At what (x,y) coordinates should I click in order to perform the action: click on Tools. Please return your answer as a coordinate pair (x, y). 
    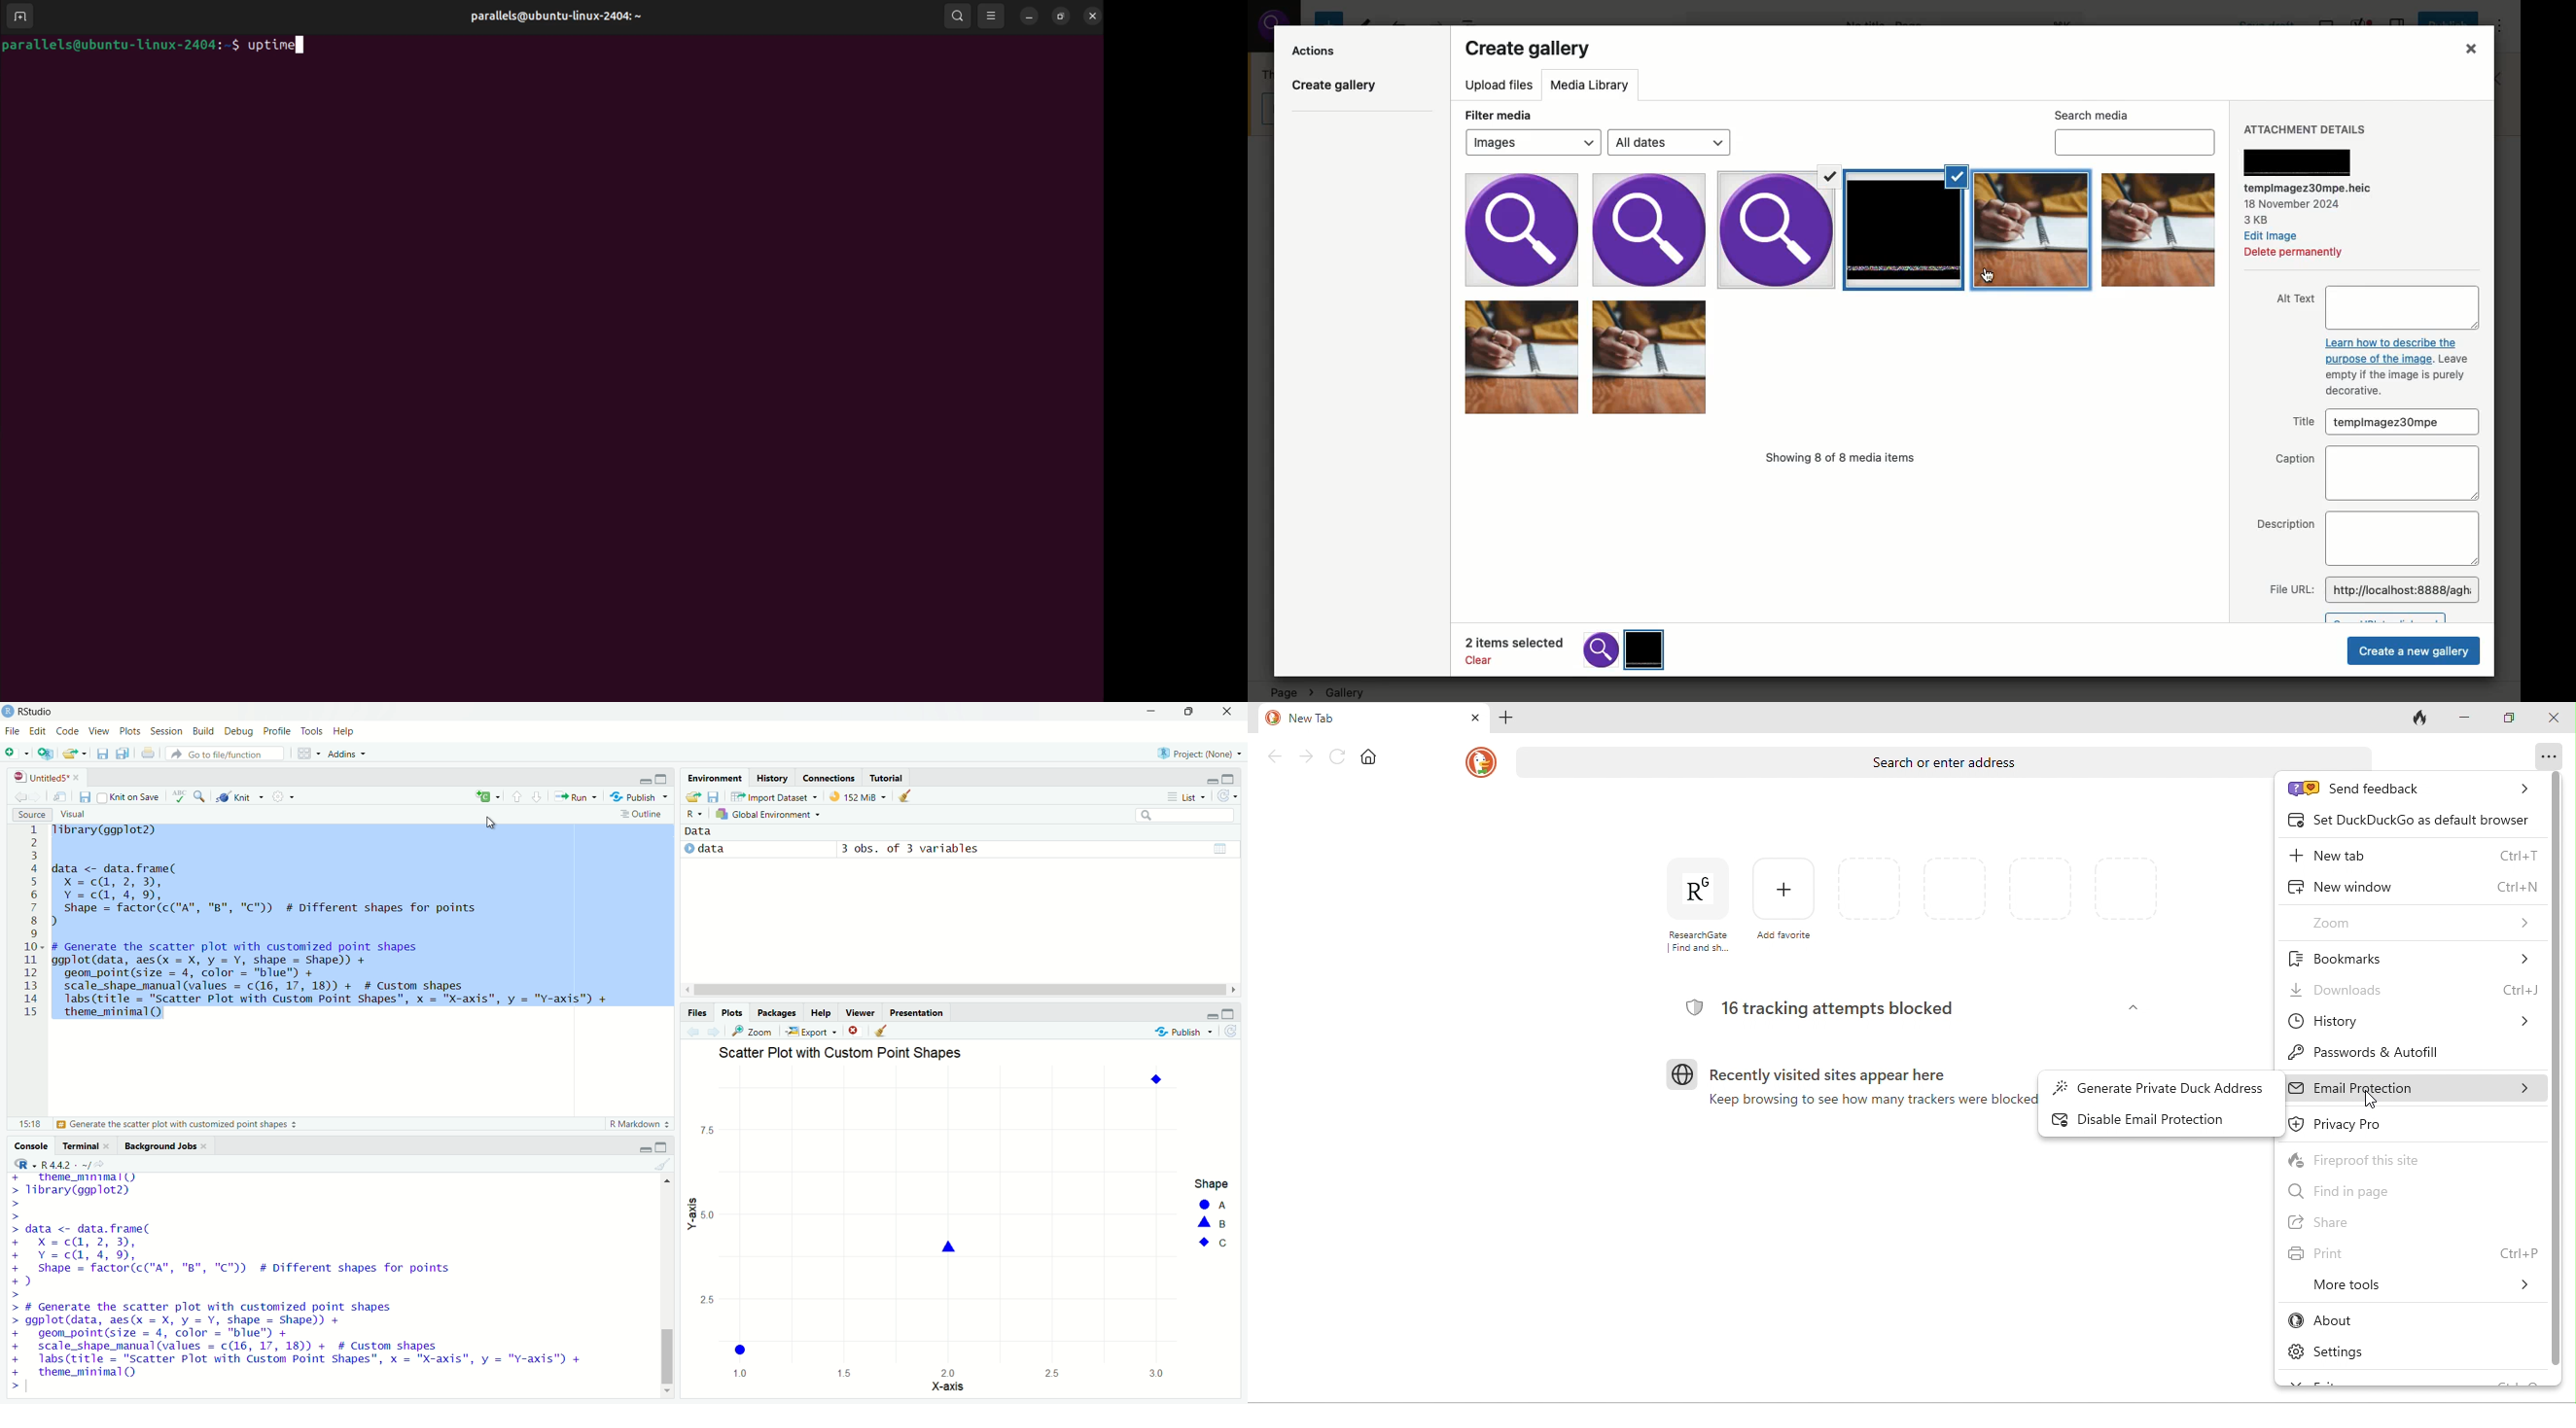
    Looking at the image, I should click on (312, 731).